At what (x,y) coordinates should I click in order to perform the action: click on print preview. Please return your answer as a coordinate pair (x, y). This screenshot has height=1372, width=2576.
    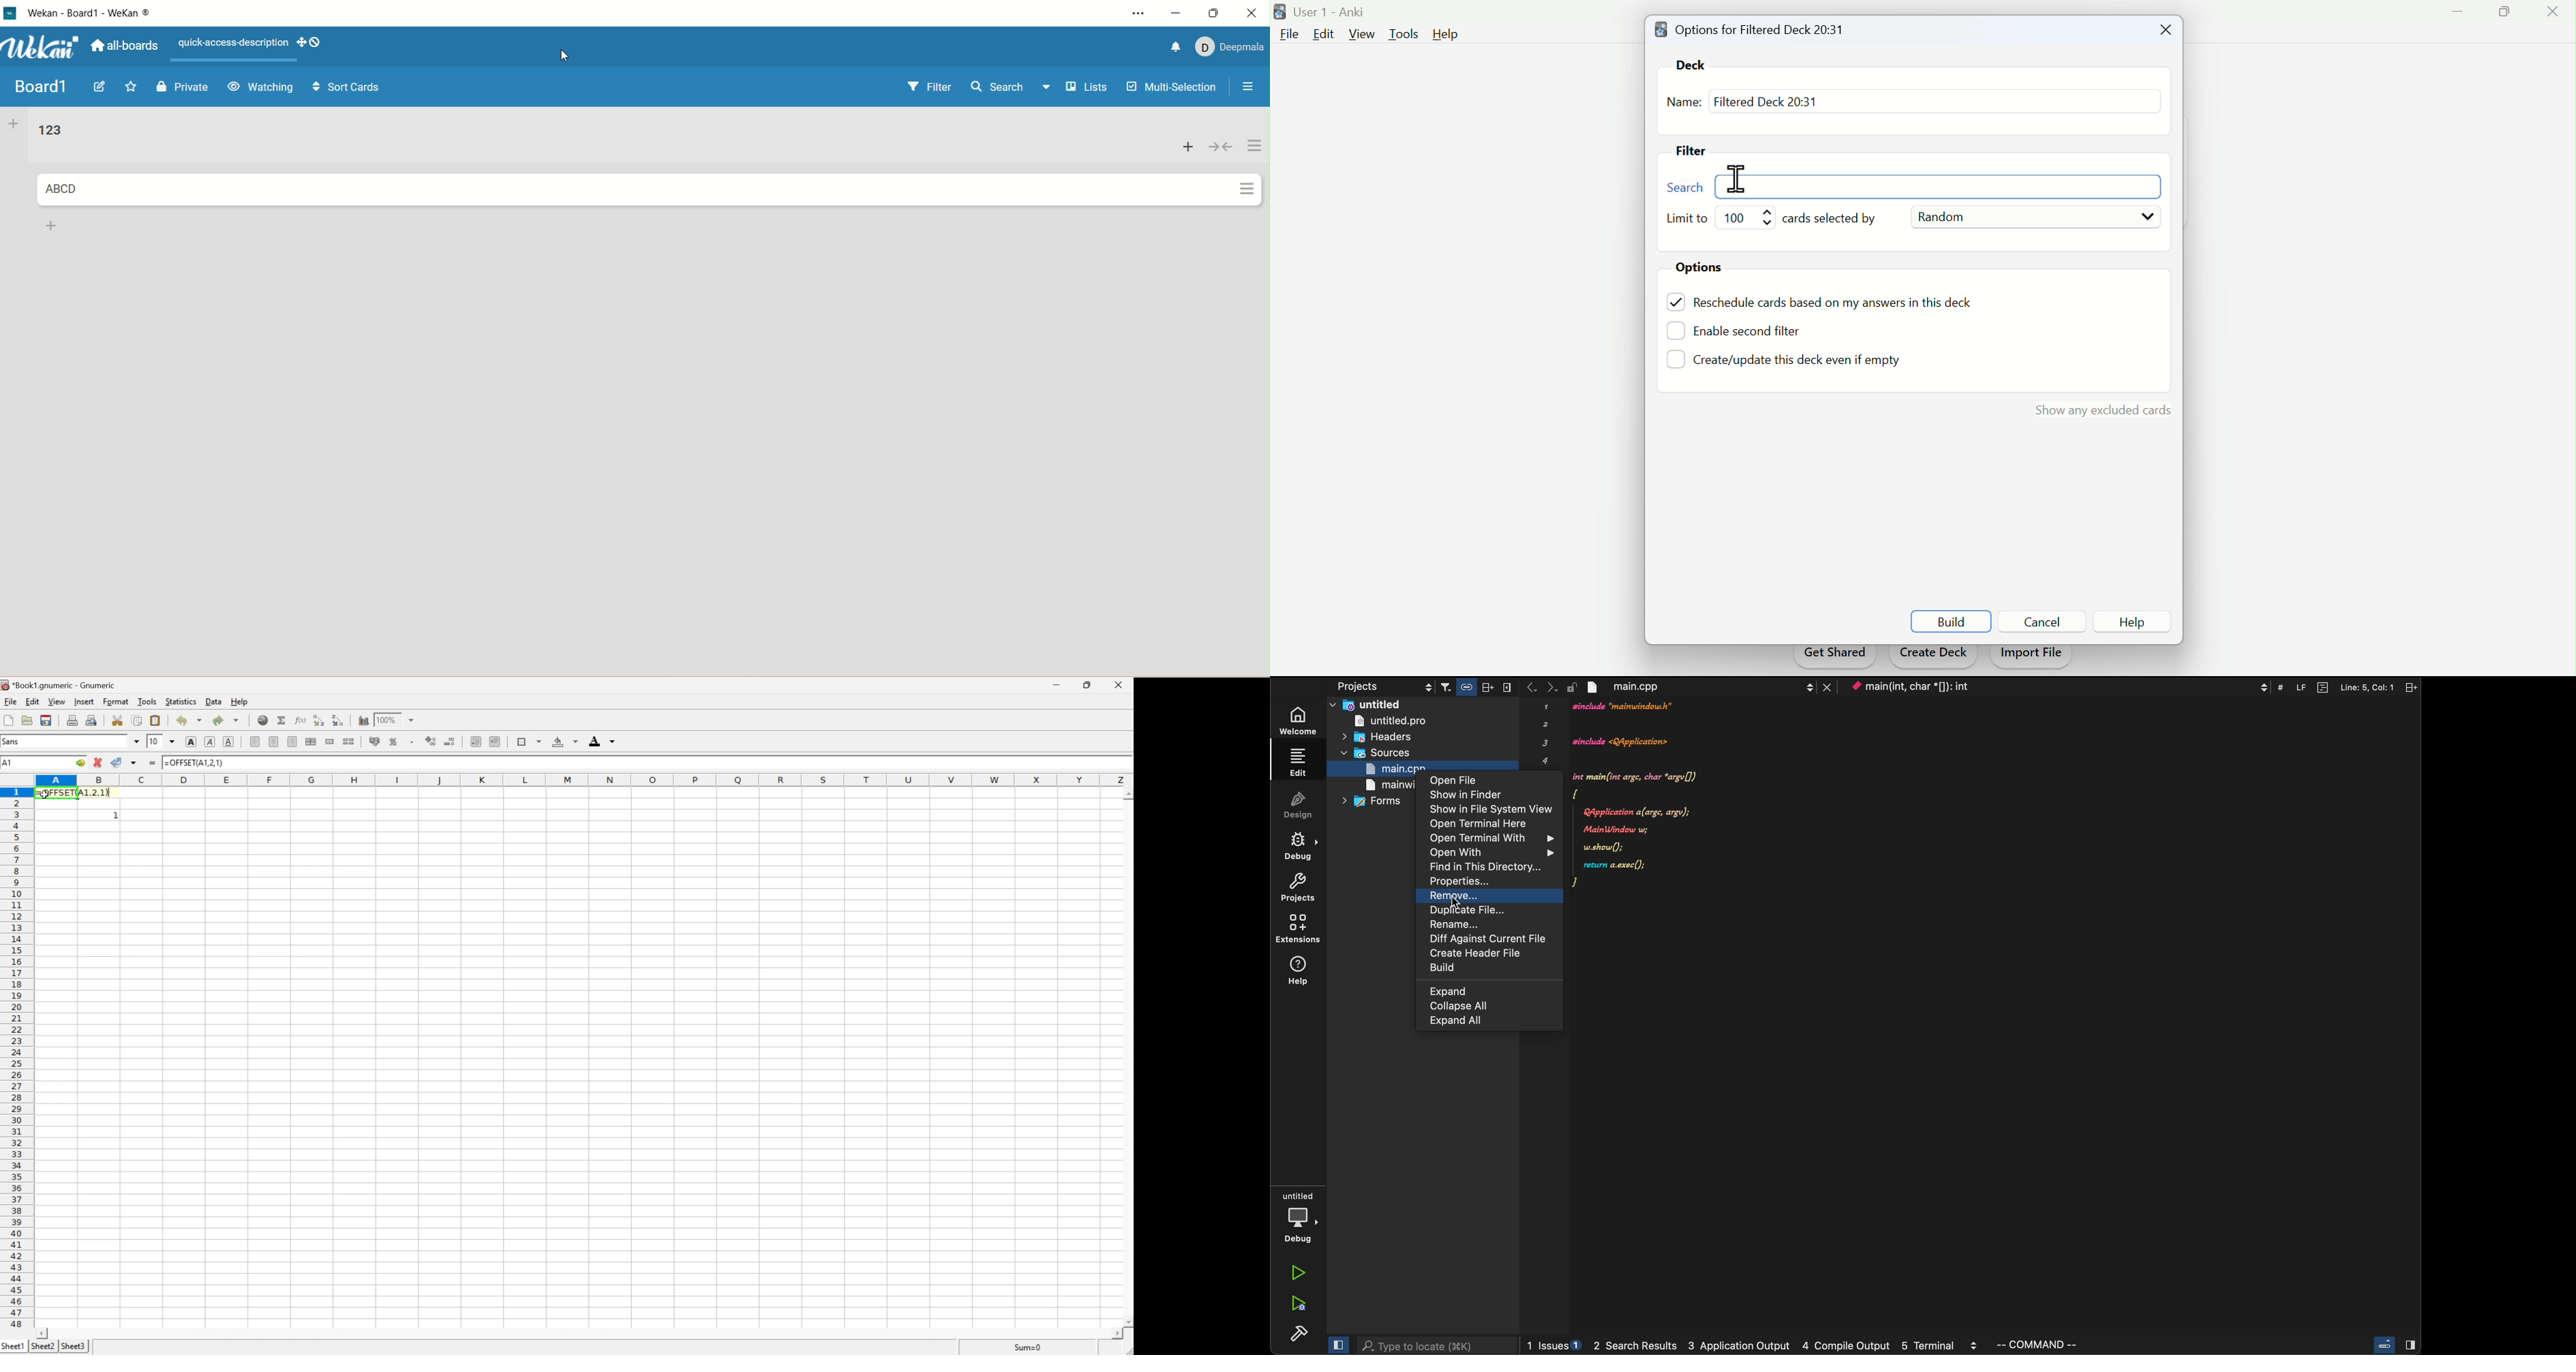
    Looking at the image, I should click on (93, 719).